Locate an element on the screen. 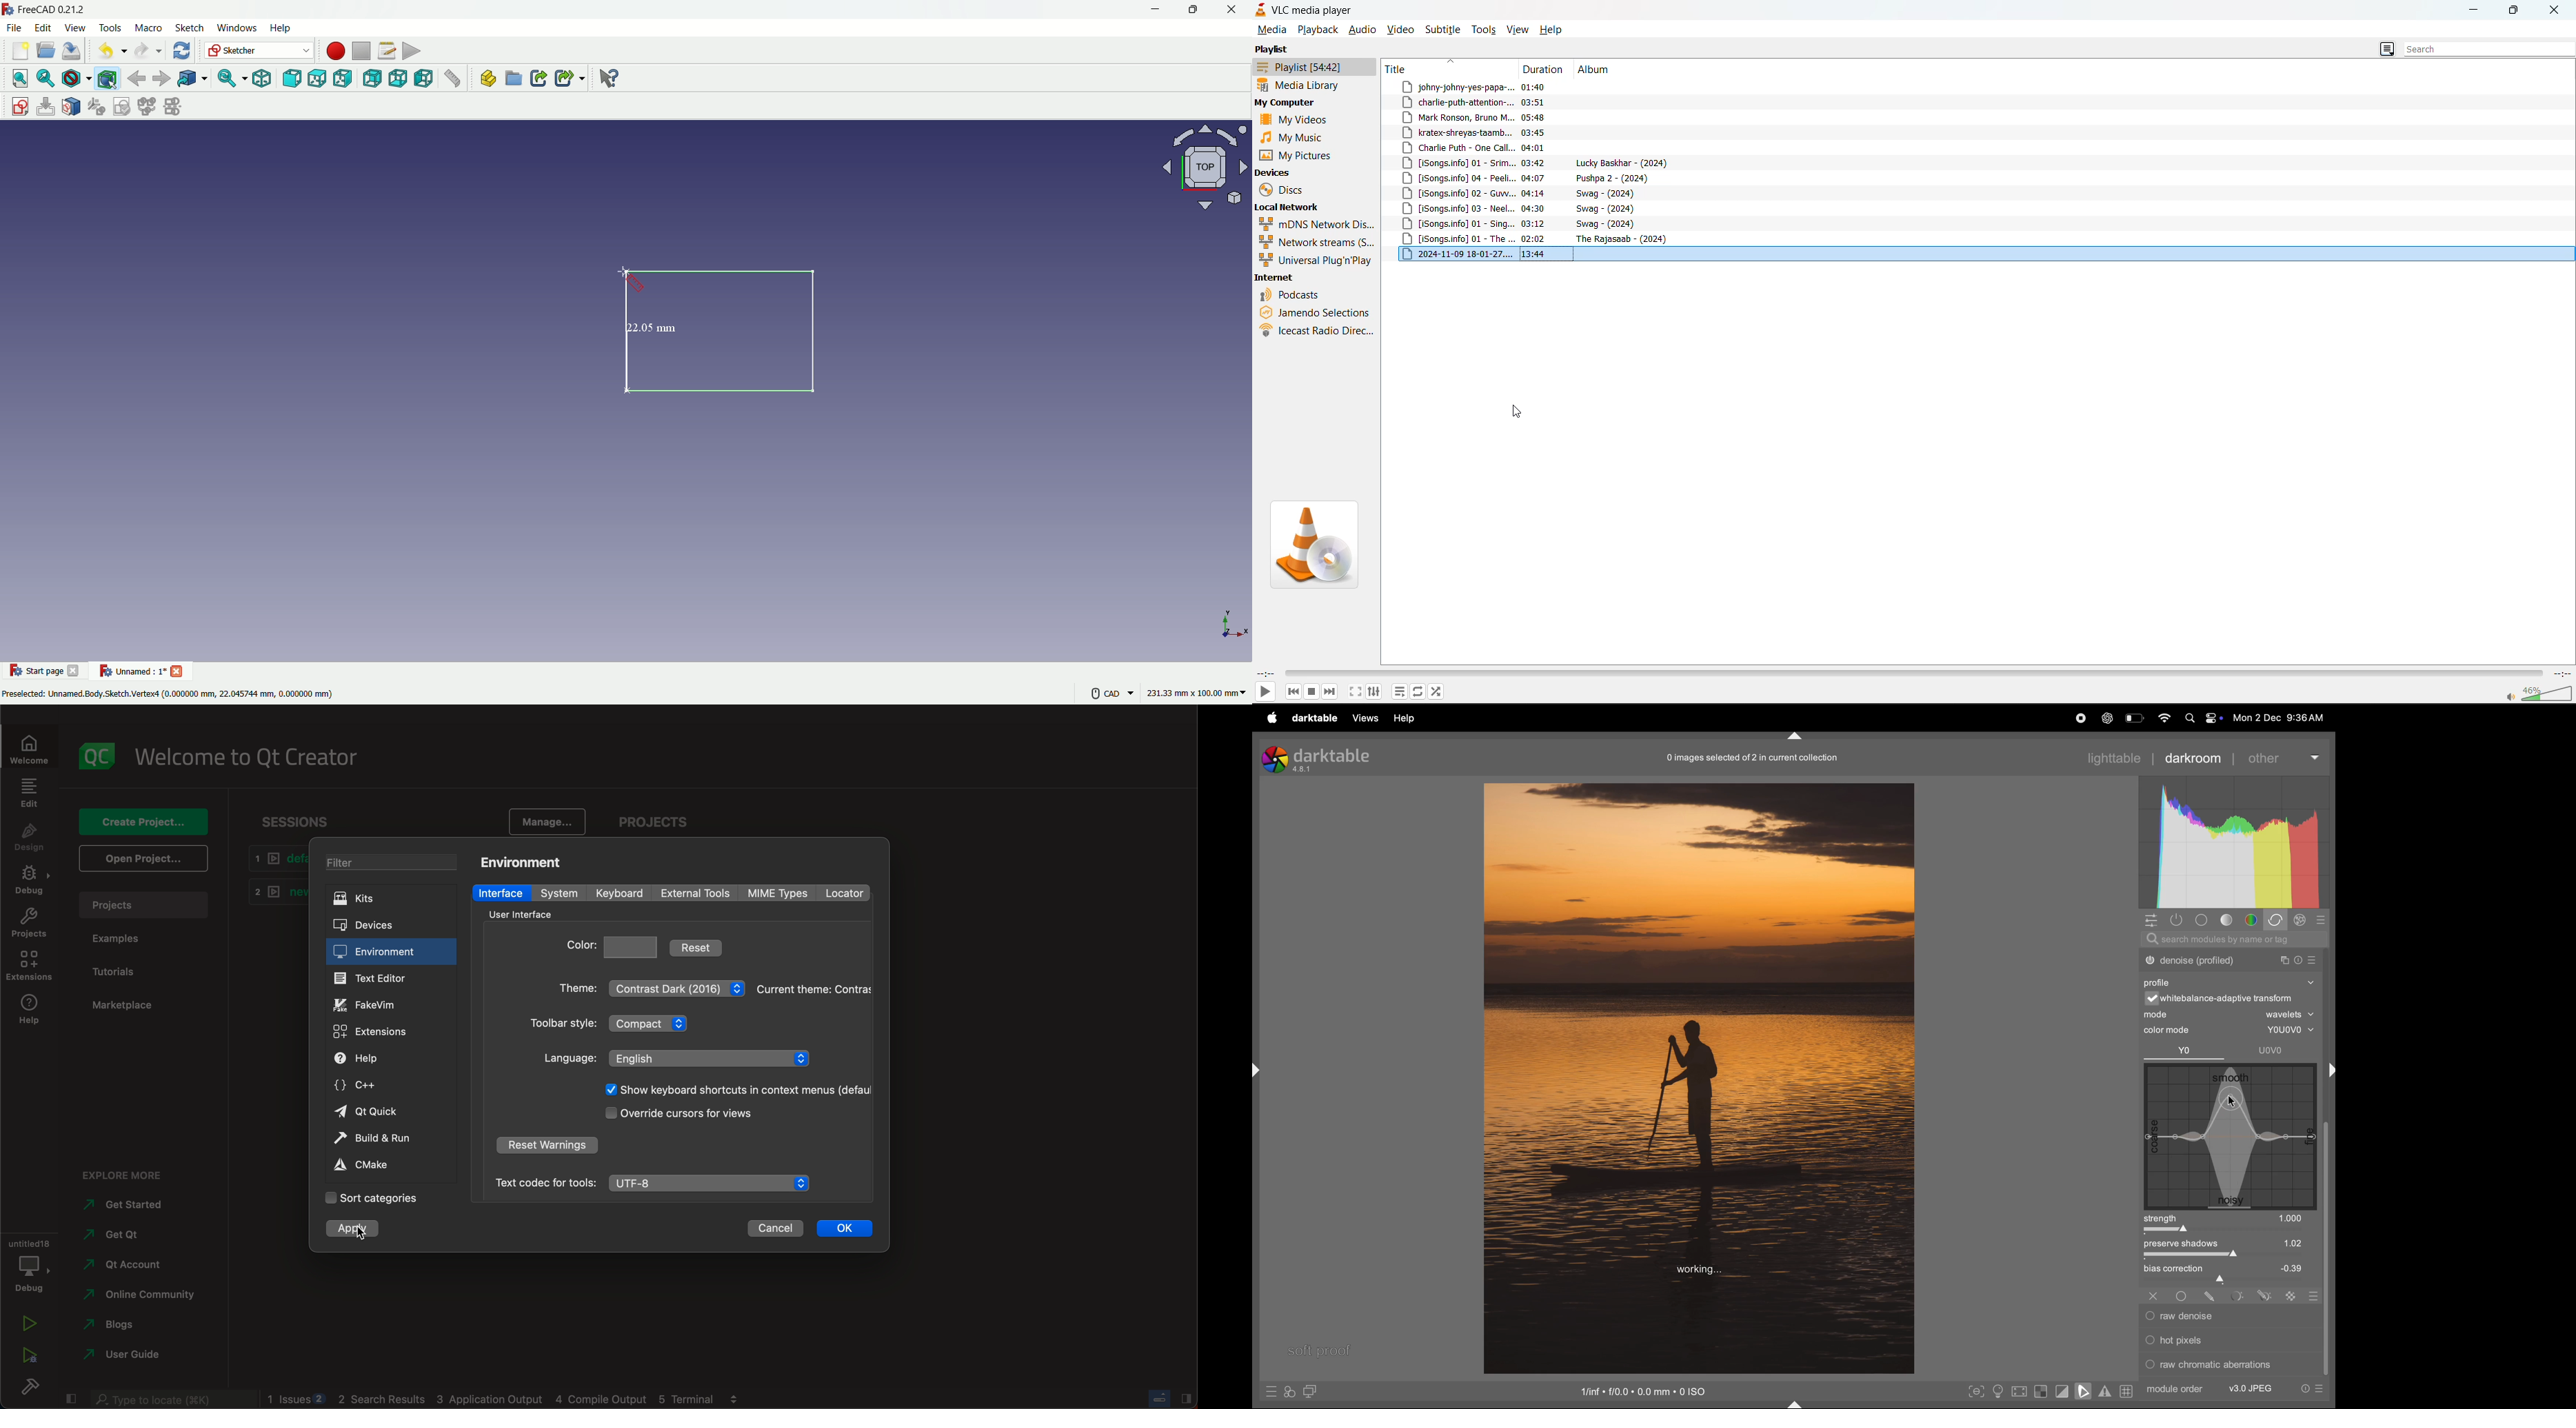   is located at coordinates (2183, 1295).